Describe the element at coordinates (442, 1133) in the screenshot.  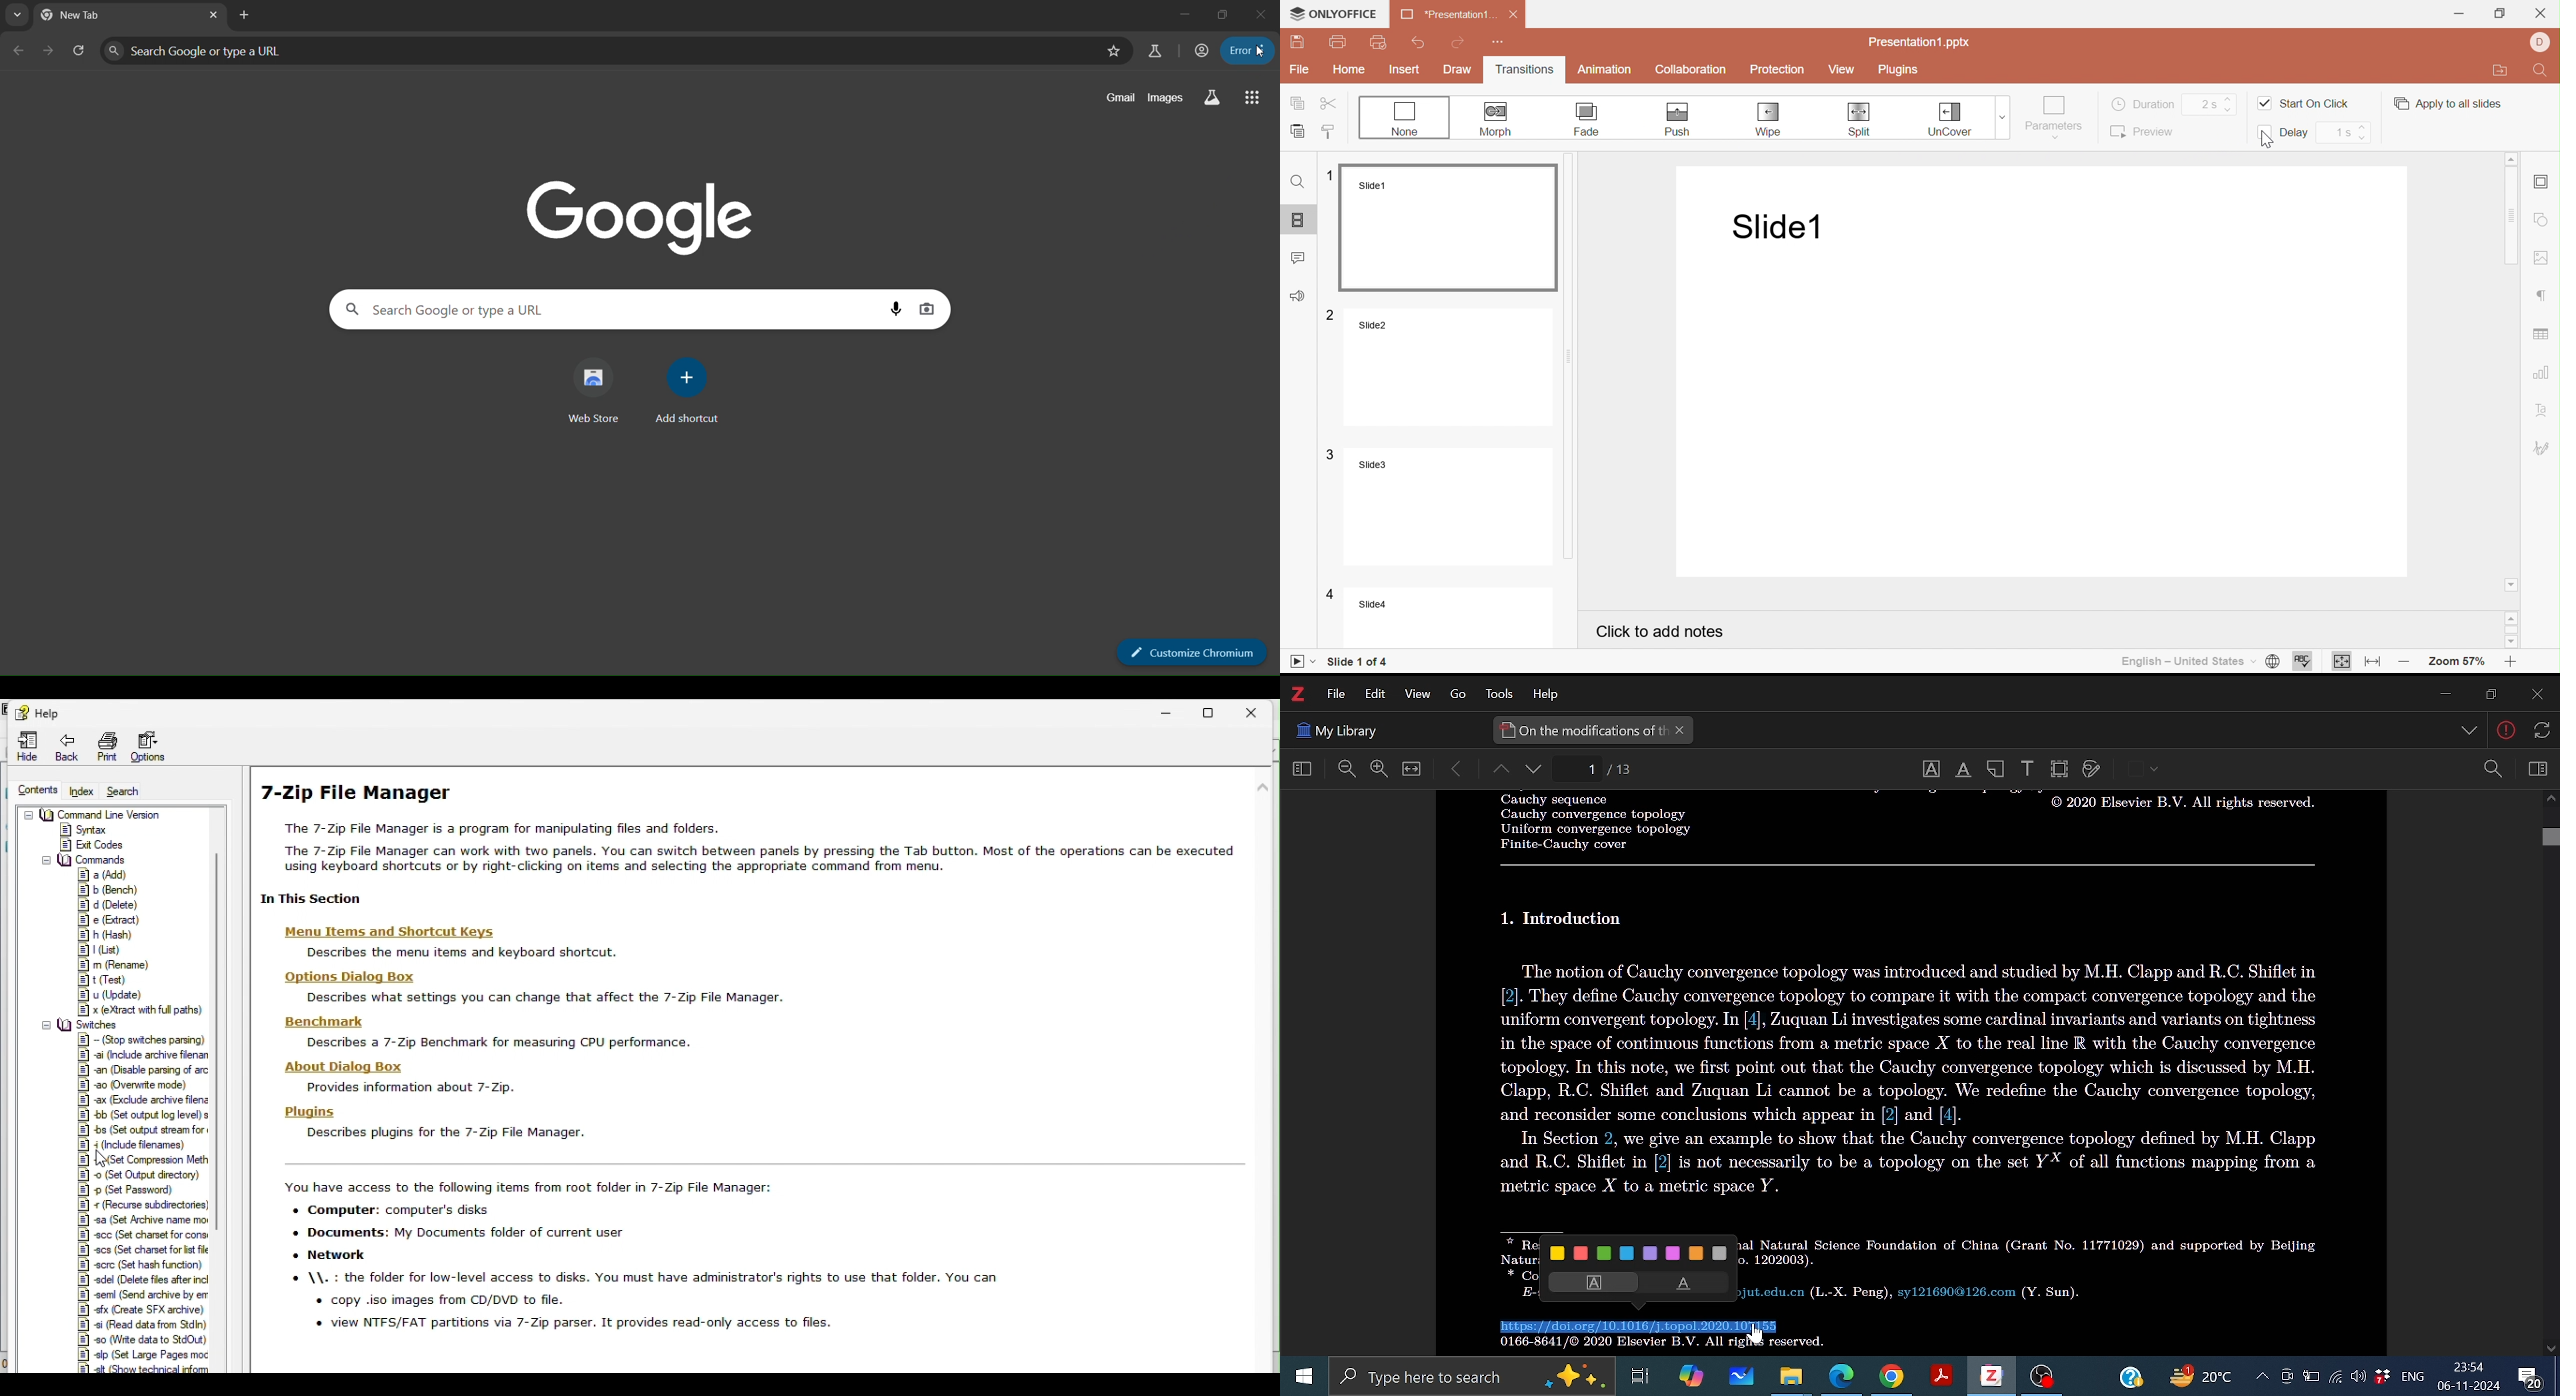
I see `description text` at that location.